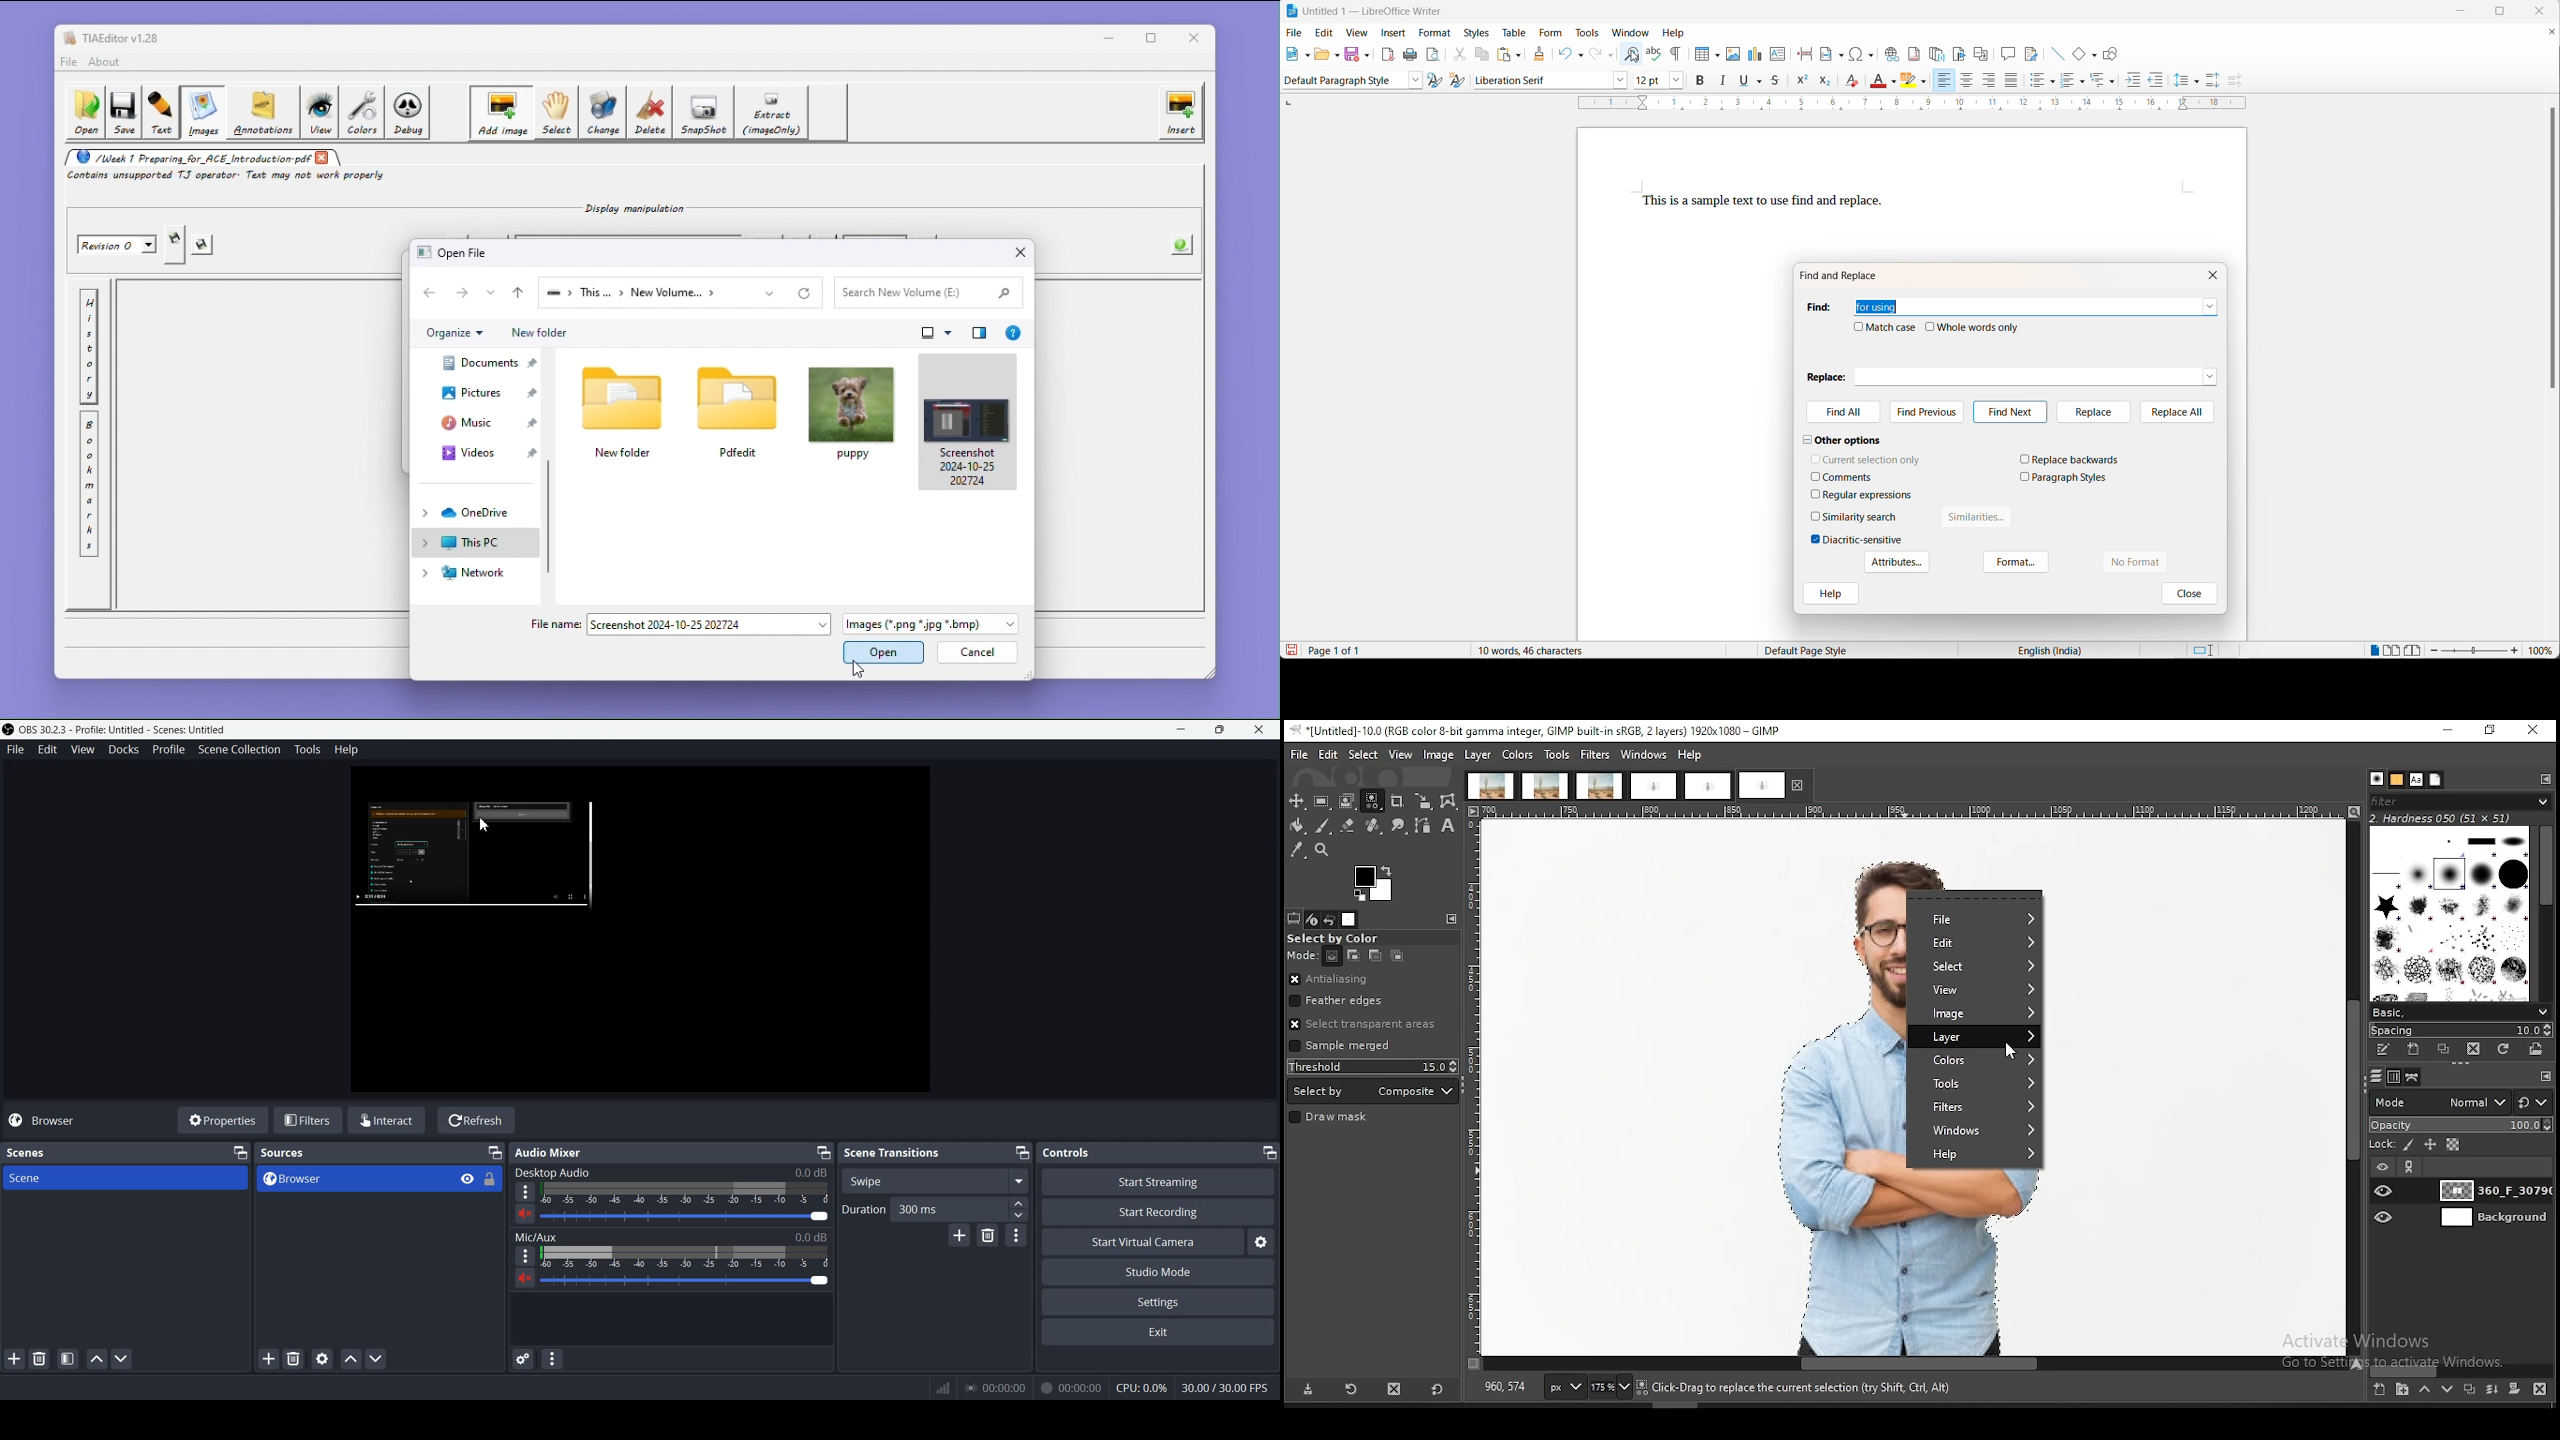 This screenshot has width=2576, height=1456. Describe the element at coordinates (1895, 563) in the screenshot. I see `Attributes` at that location.